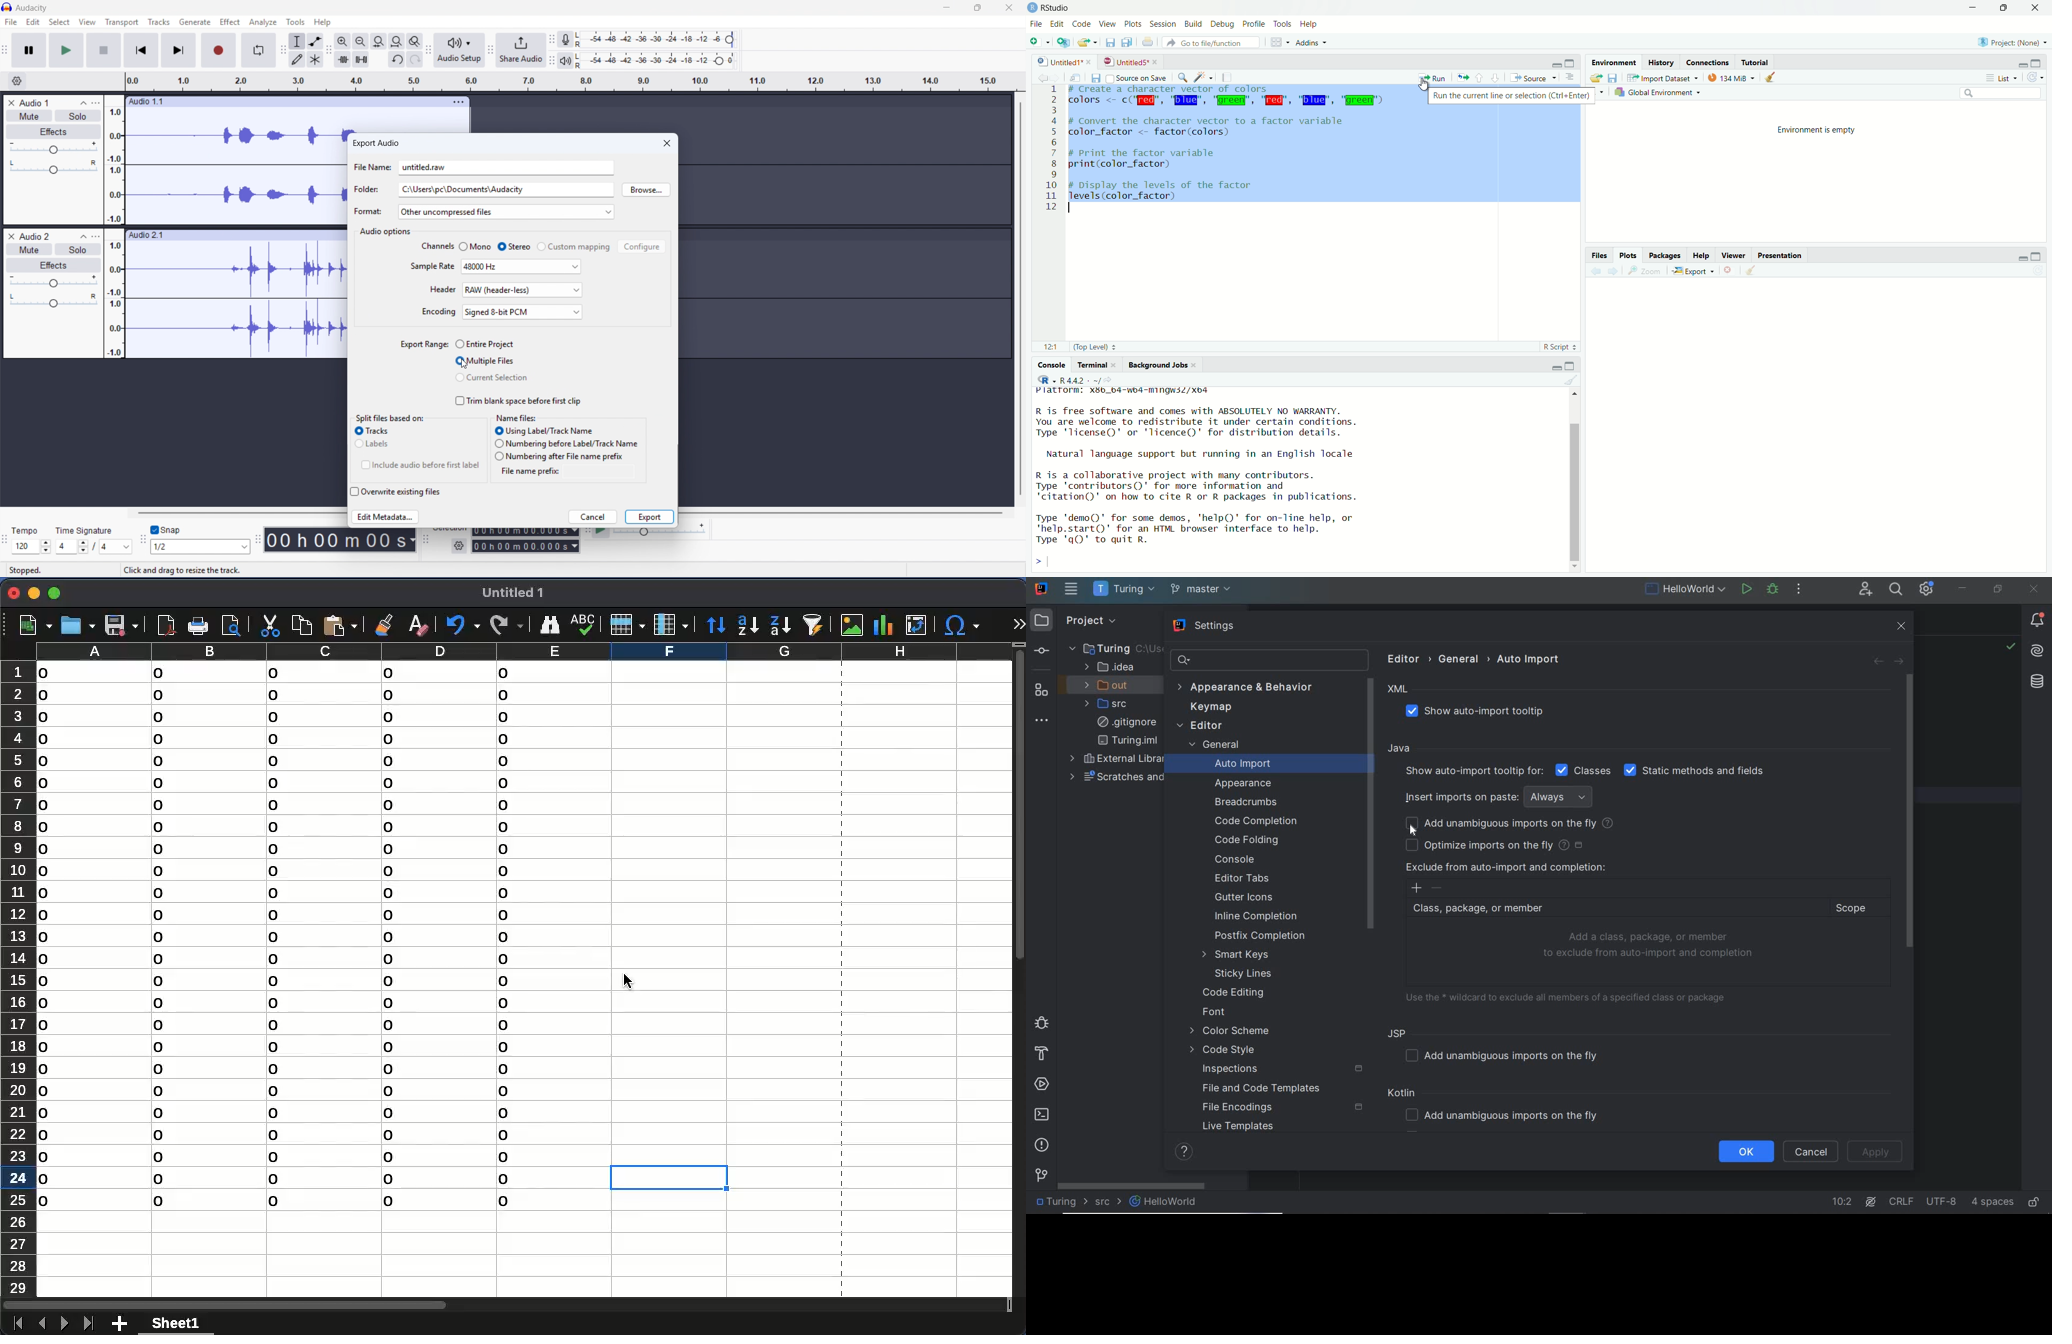 The width and height of the screenshot is (2072, 1344). I want to click on save, so click(120, 626).